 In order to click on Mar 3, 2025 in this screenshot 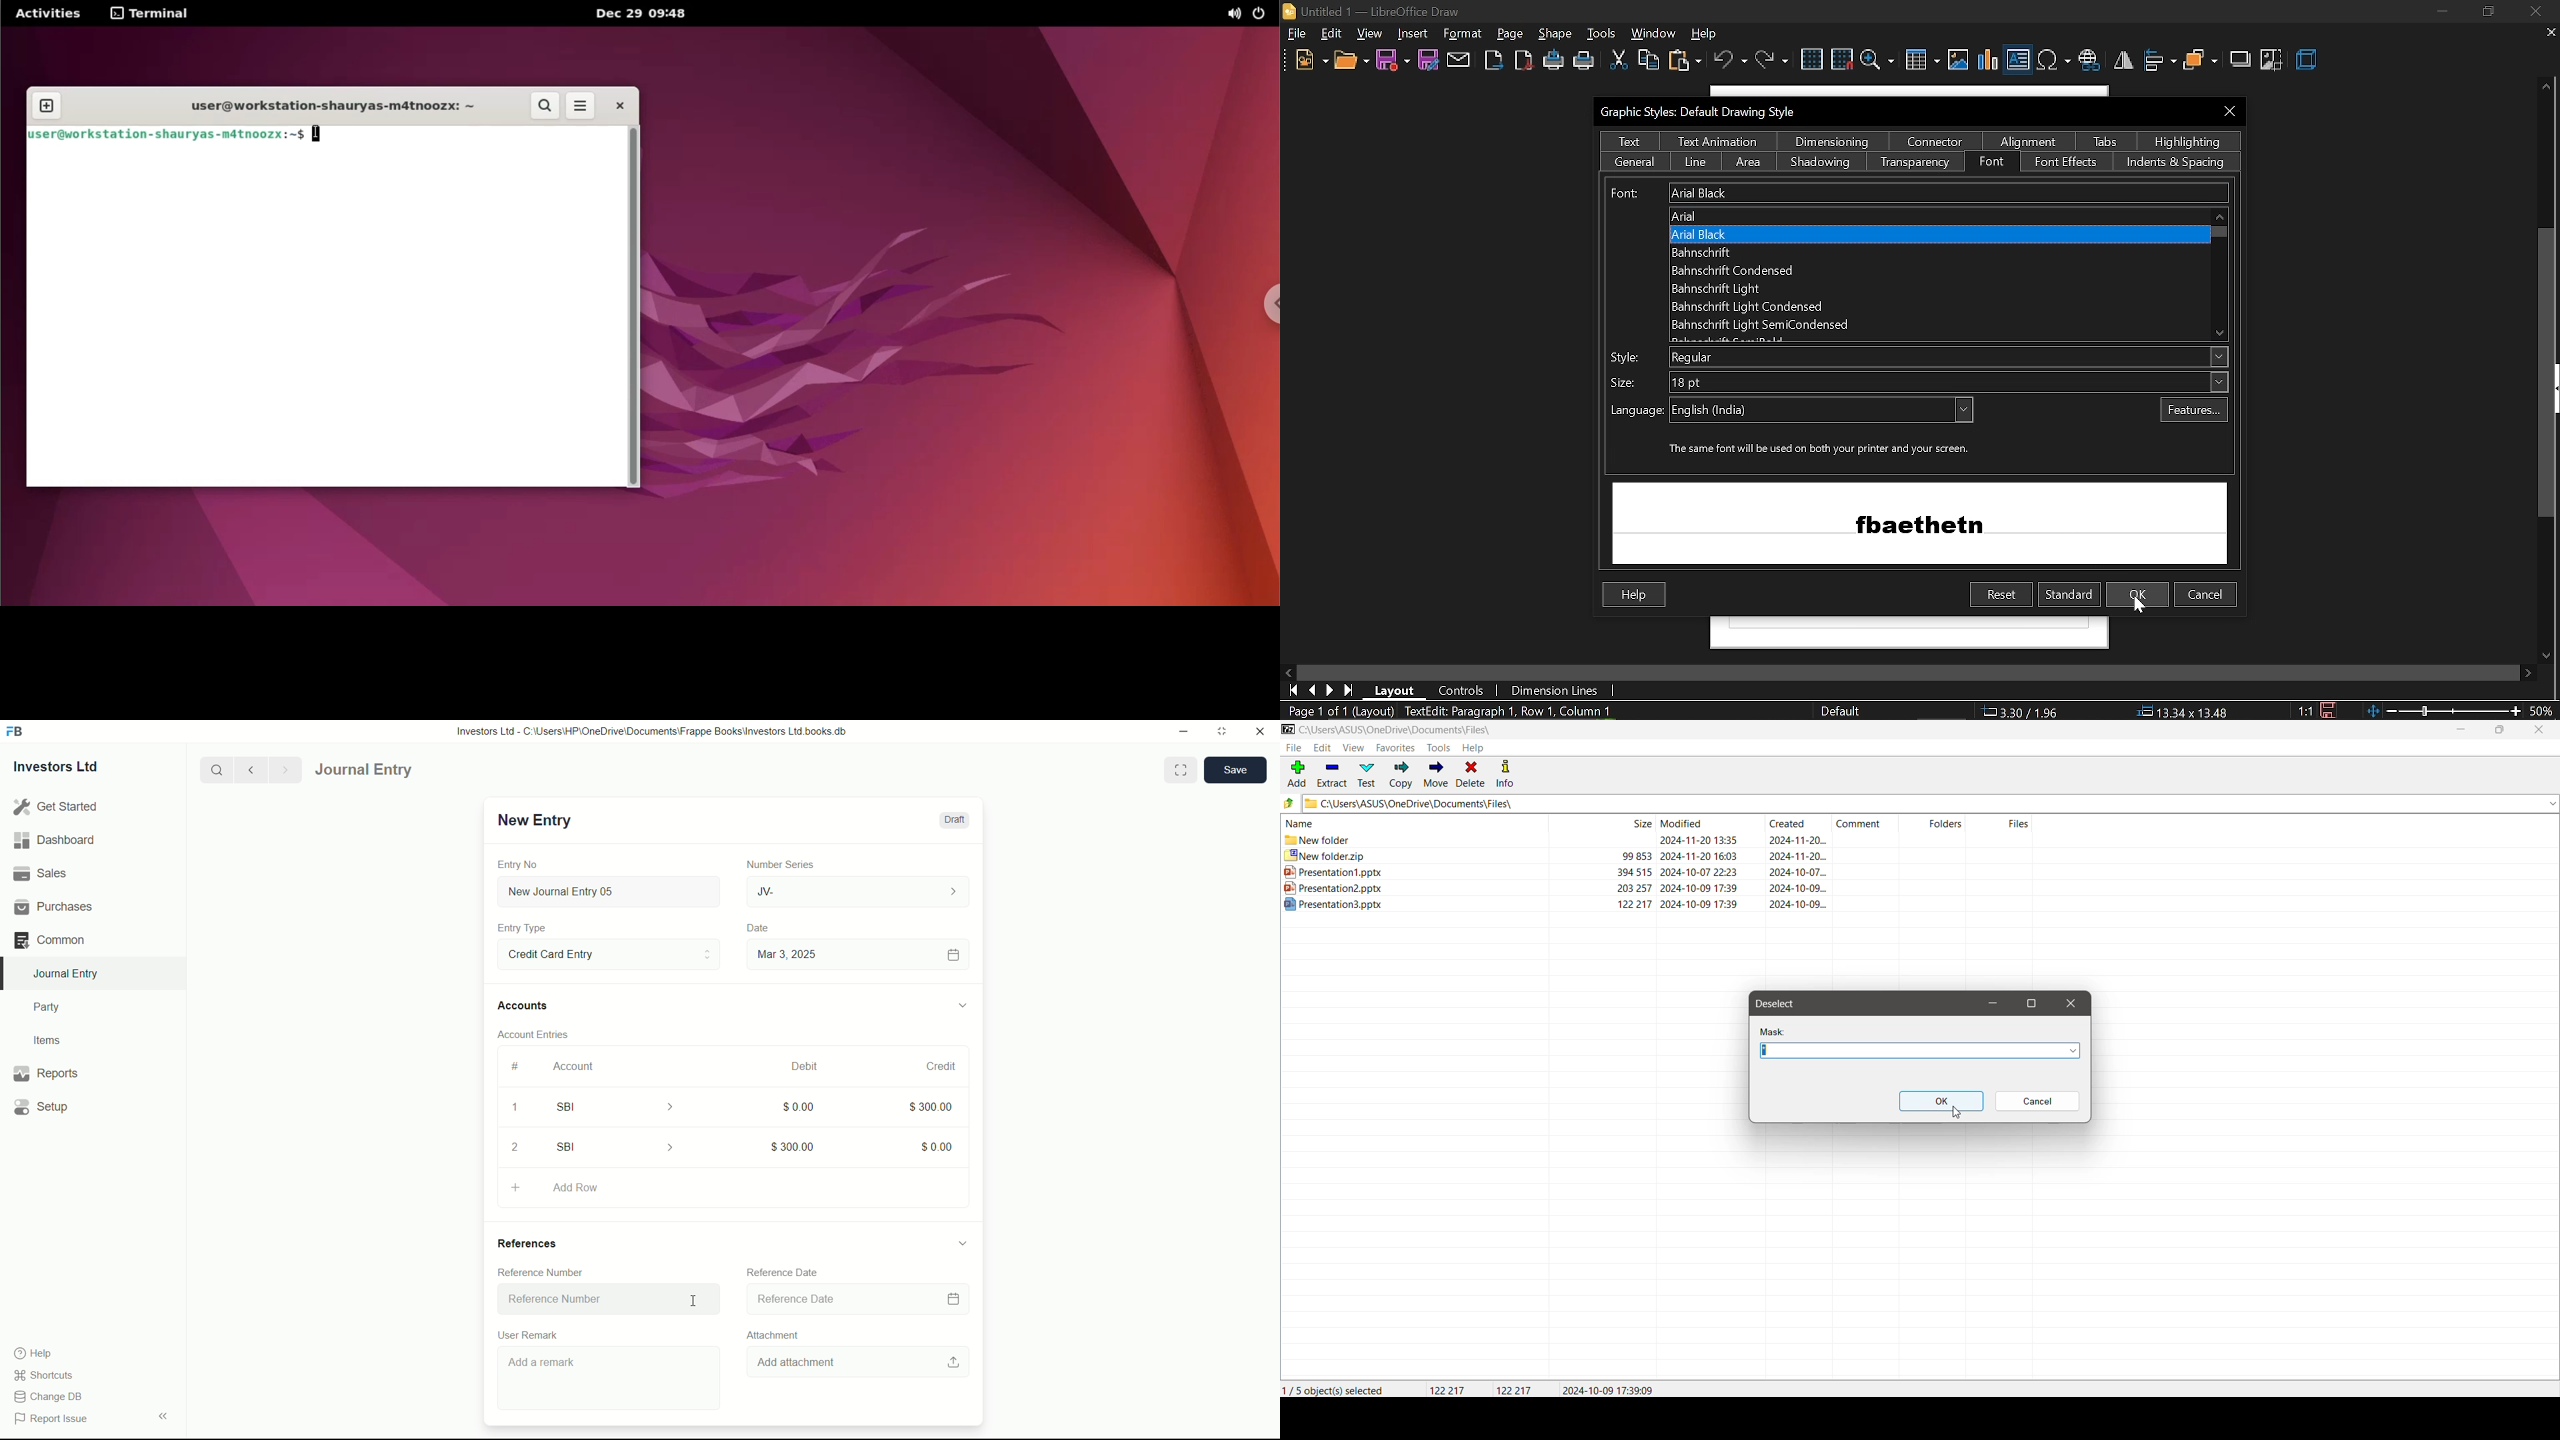, I will do `click(856, 954)`.